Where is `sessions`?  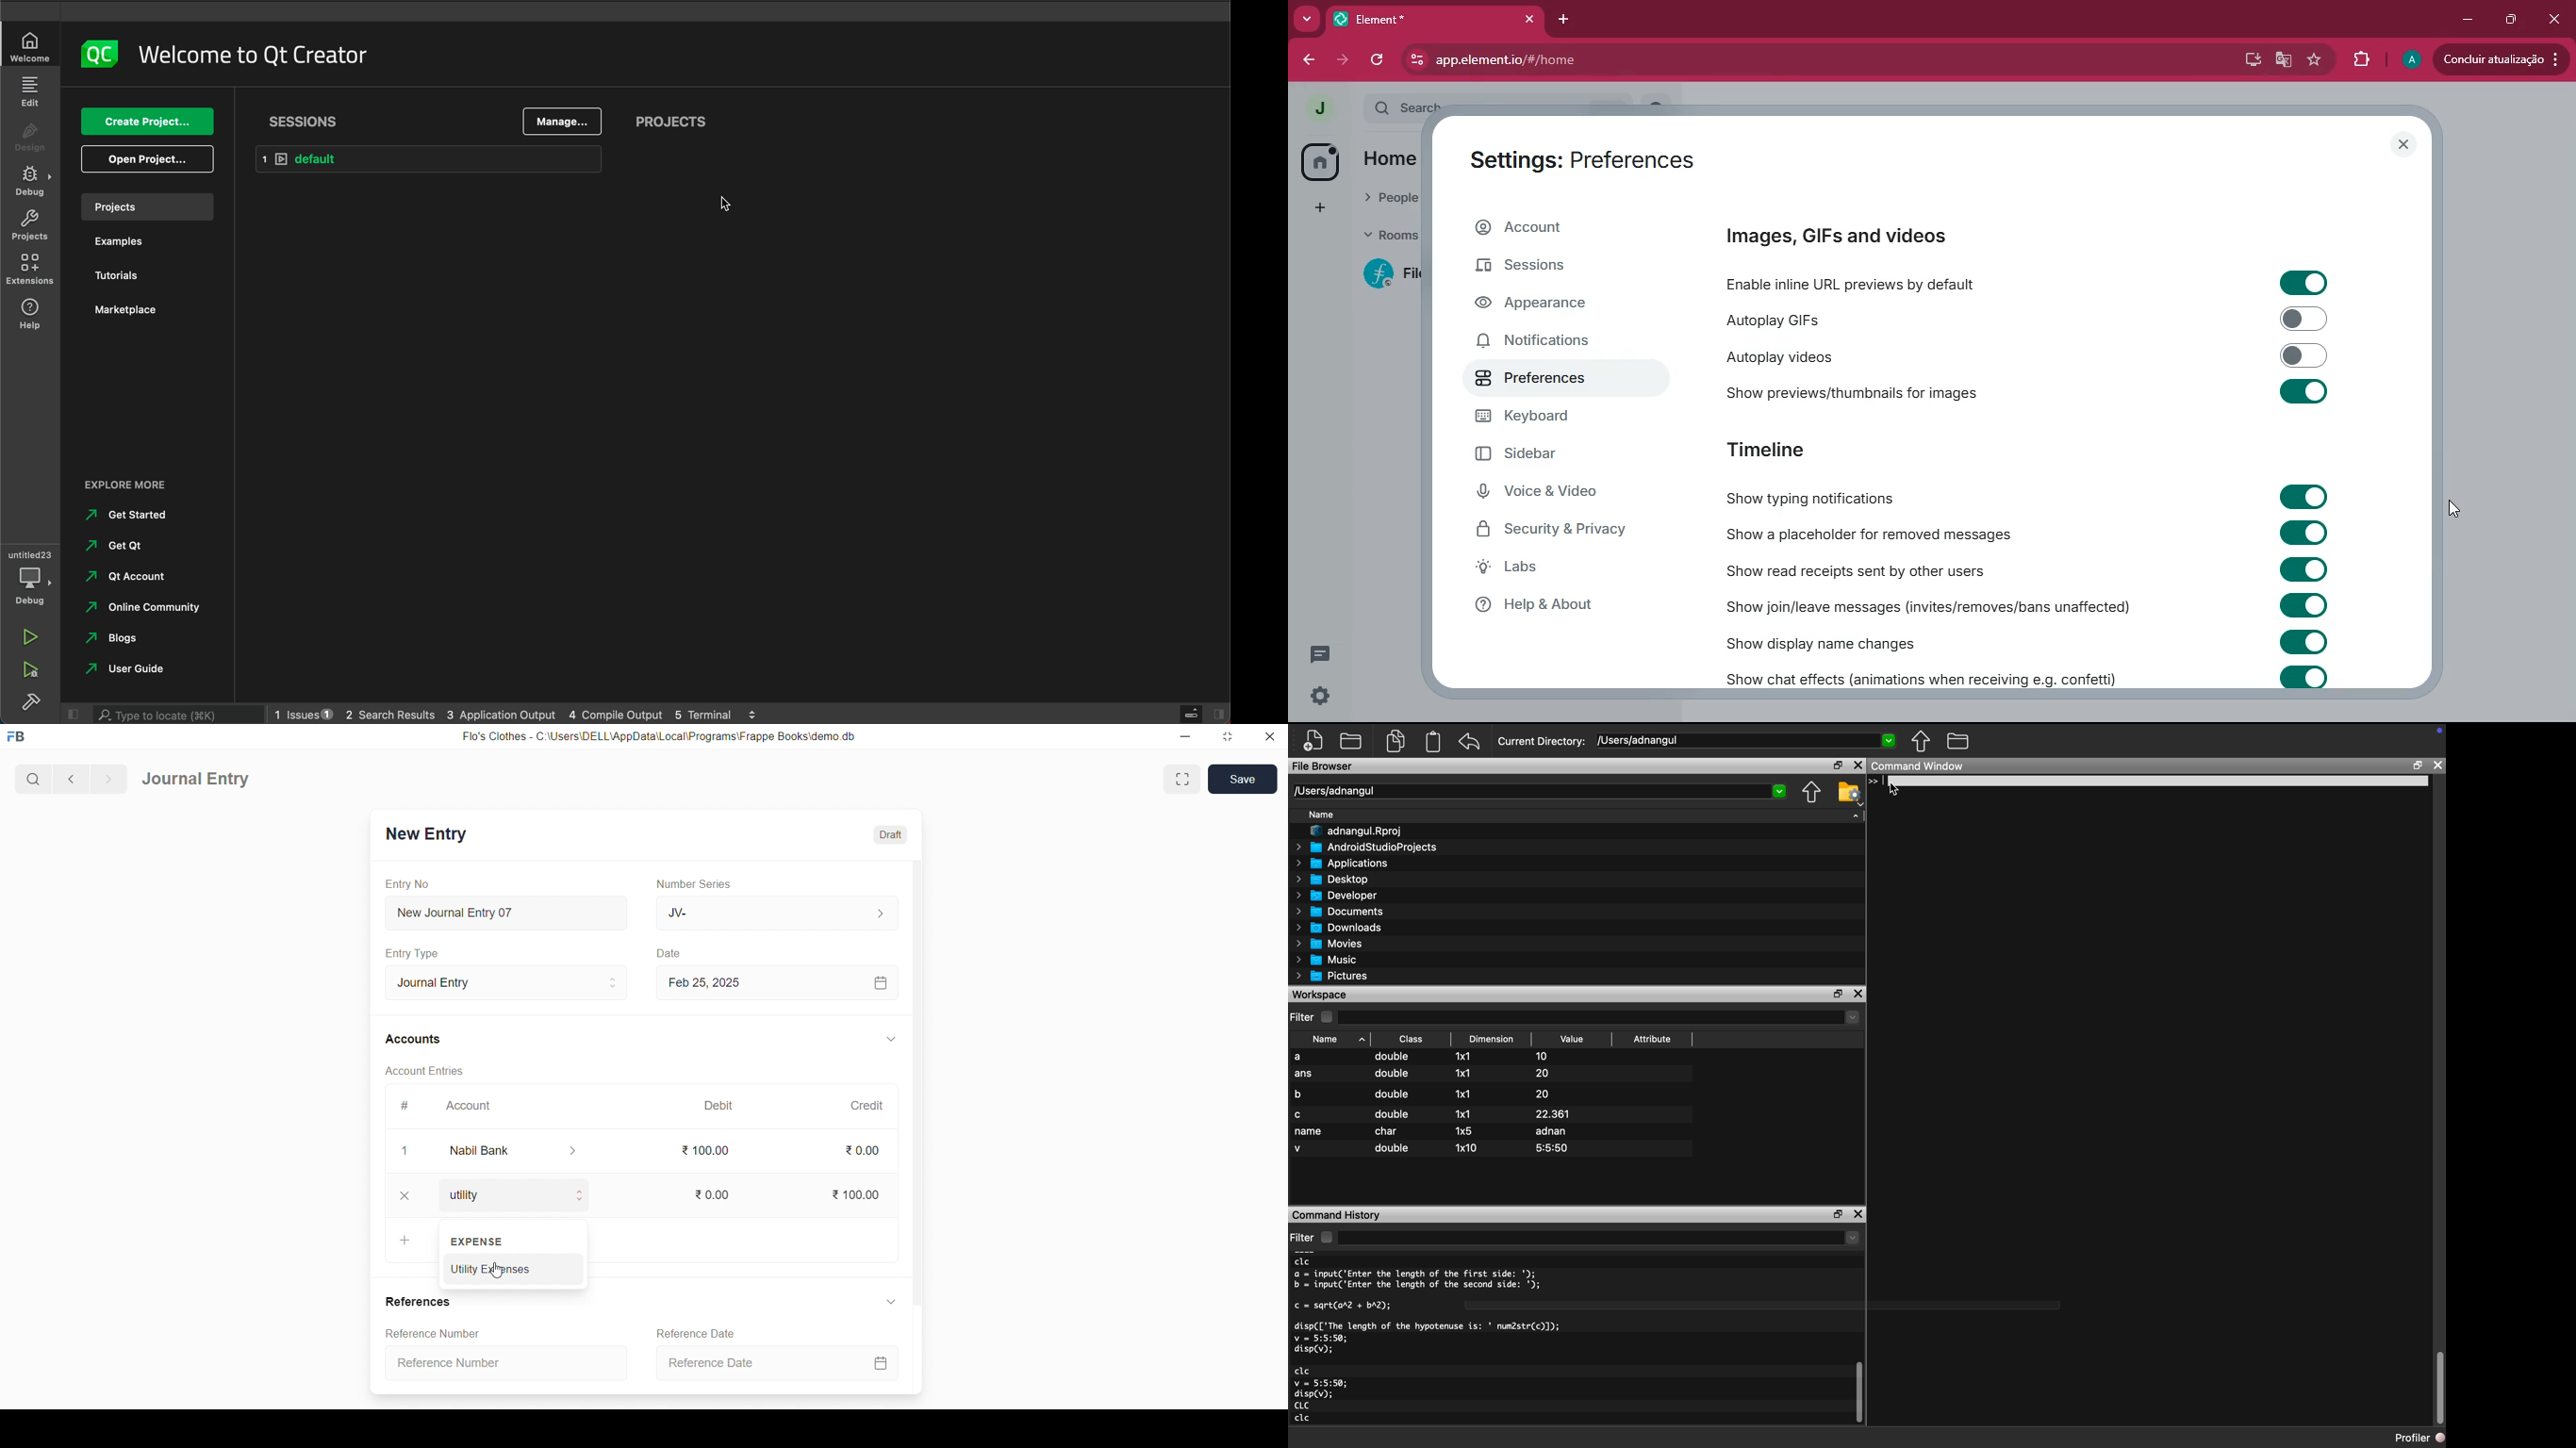 sessions is located at coordinates (1544, 264).